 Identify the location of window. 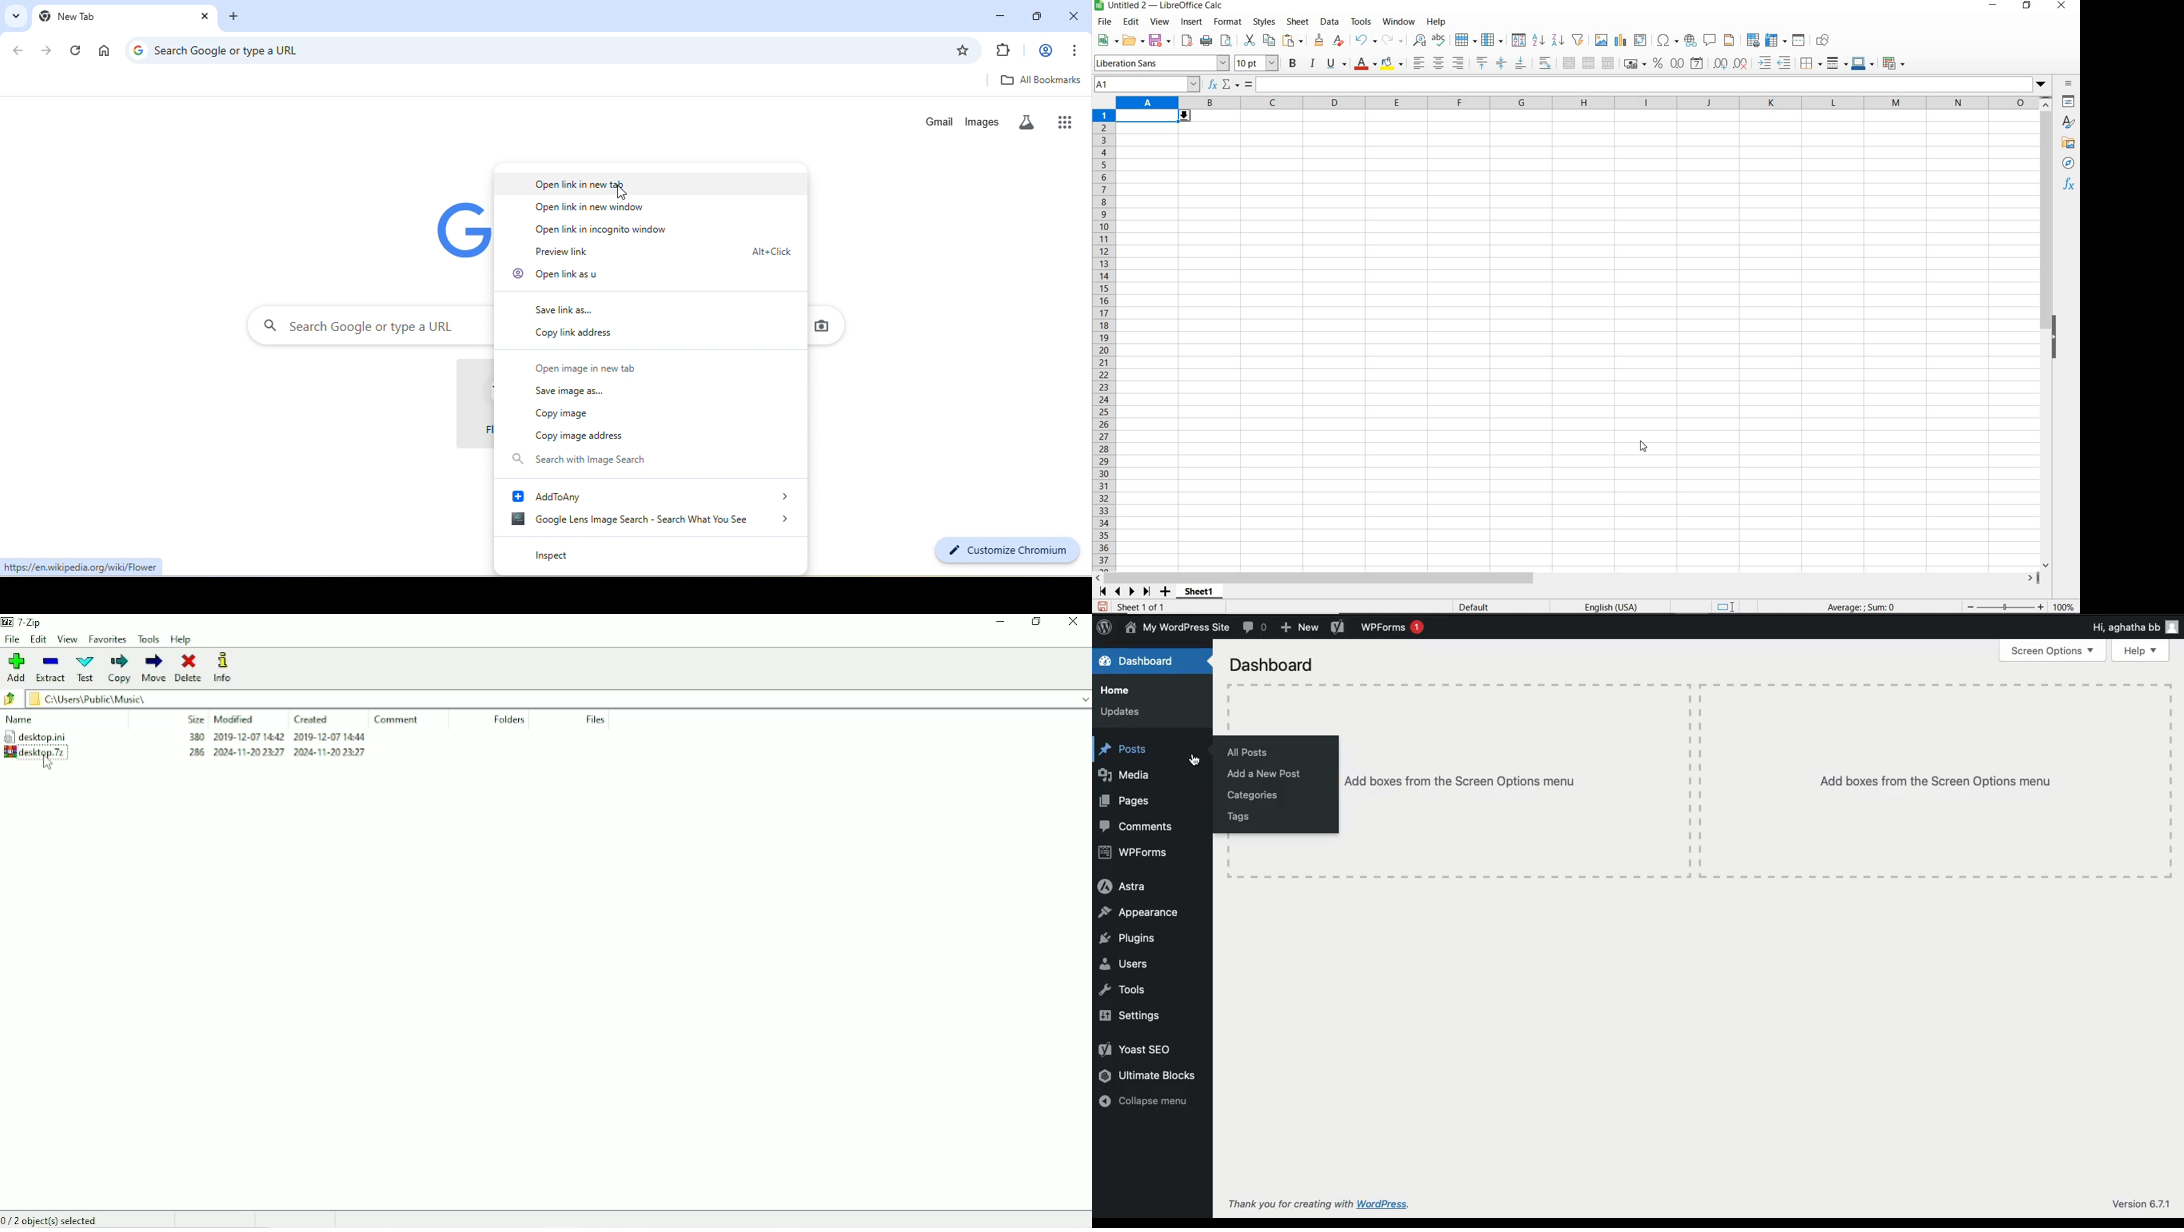
(1398, 20).